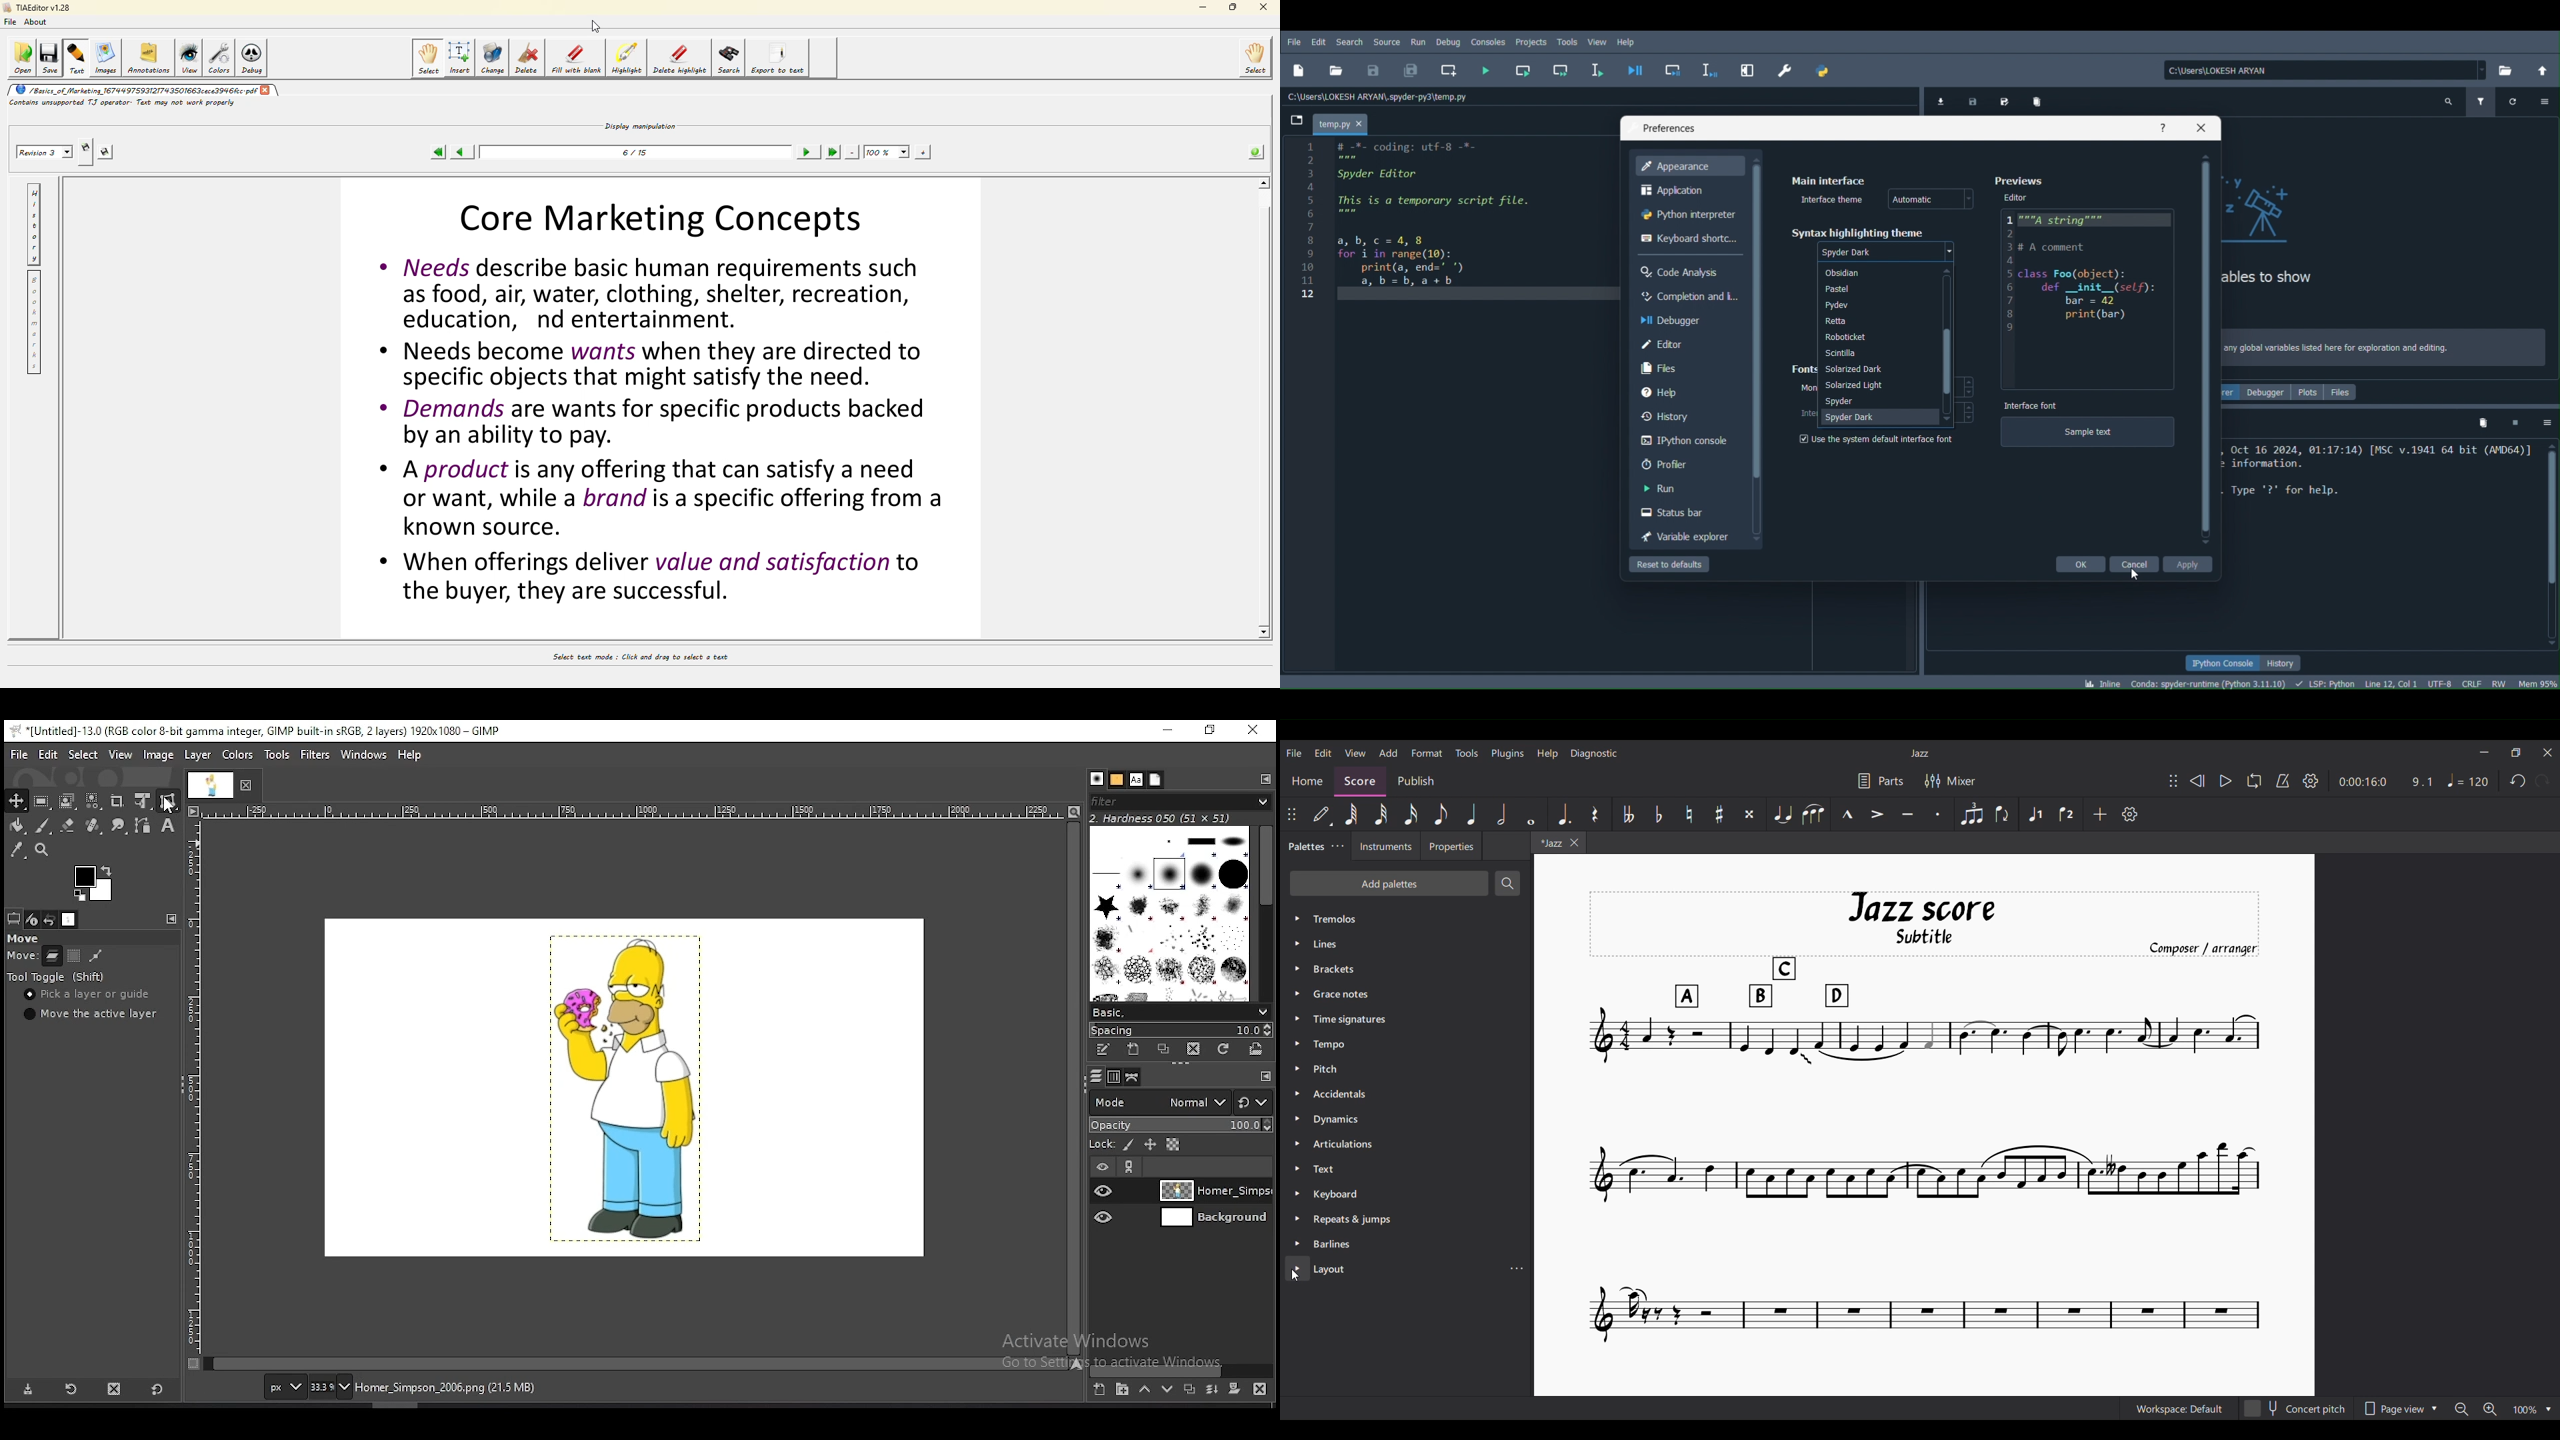 The width and height of the screenshot is (2576, 1456). I want to click on Interface theme, so click(1829, 199).